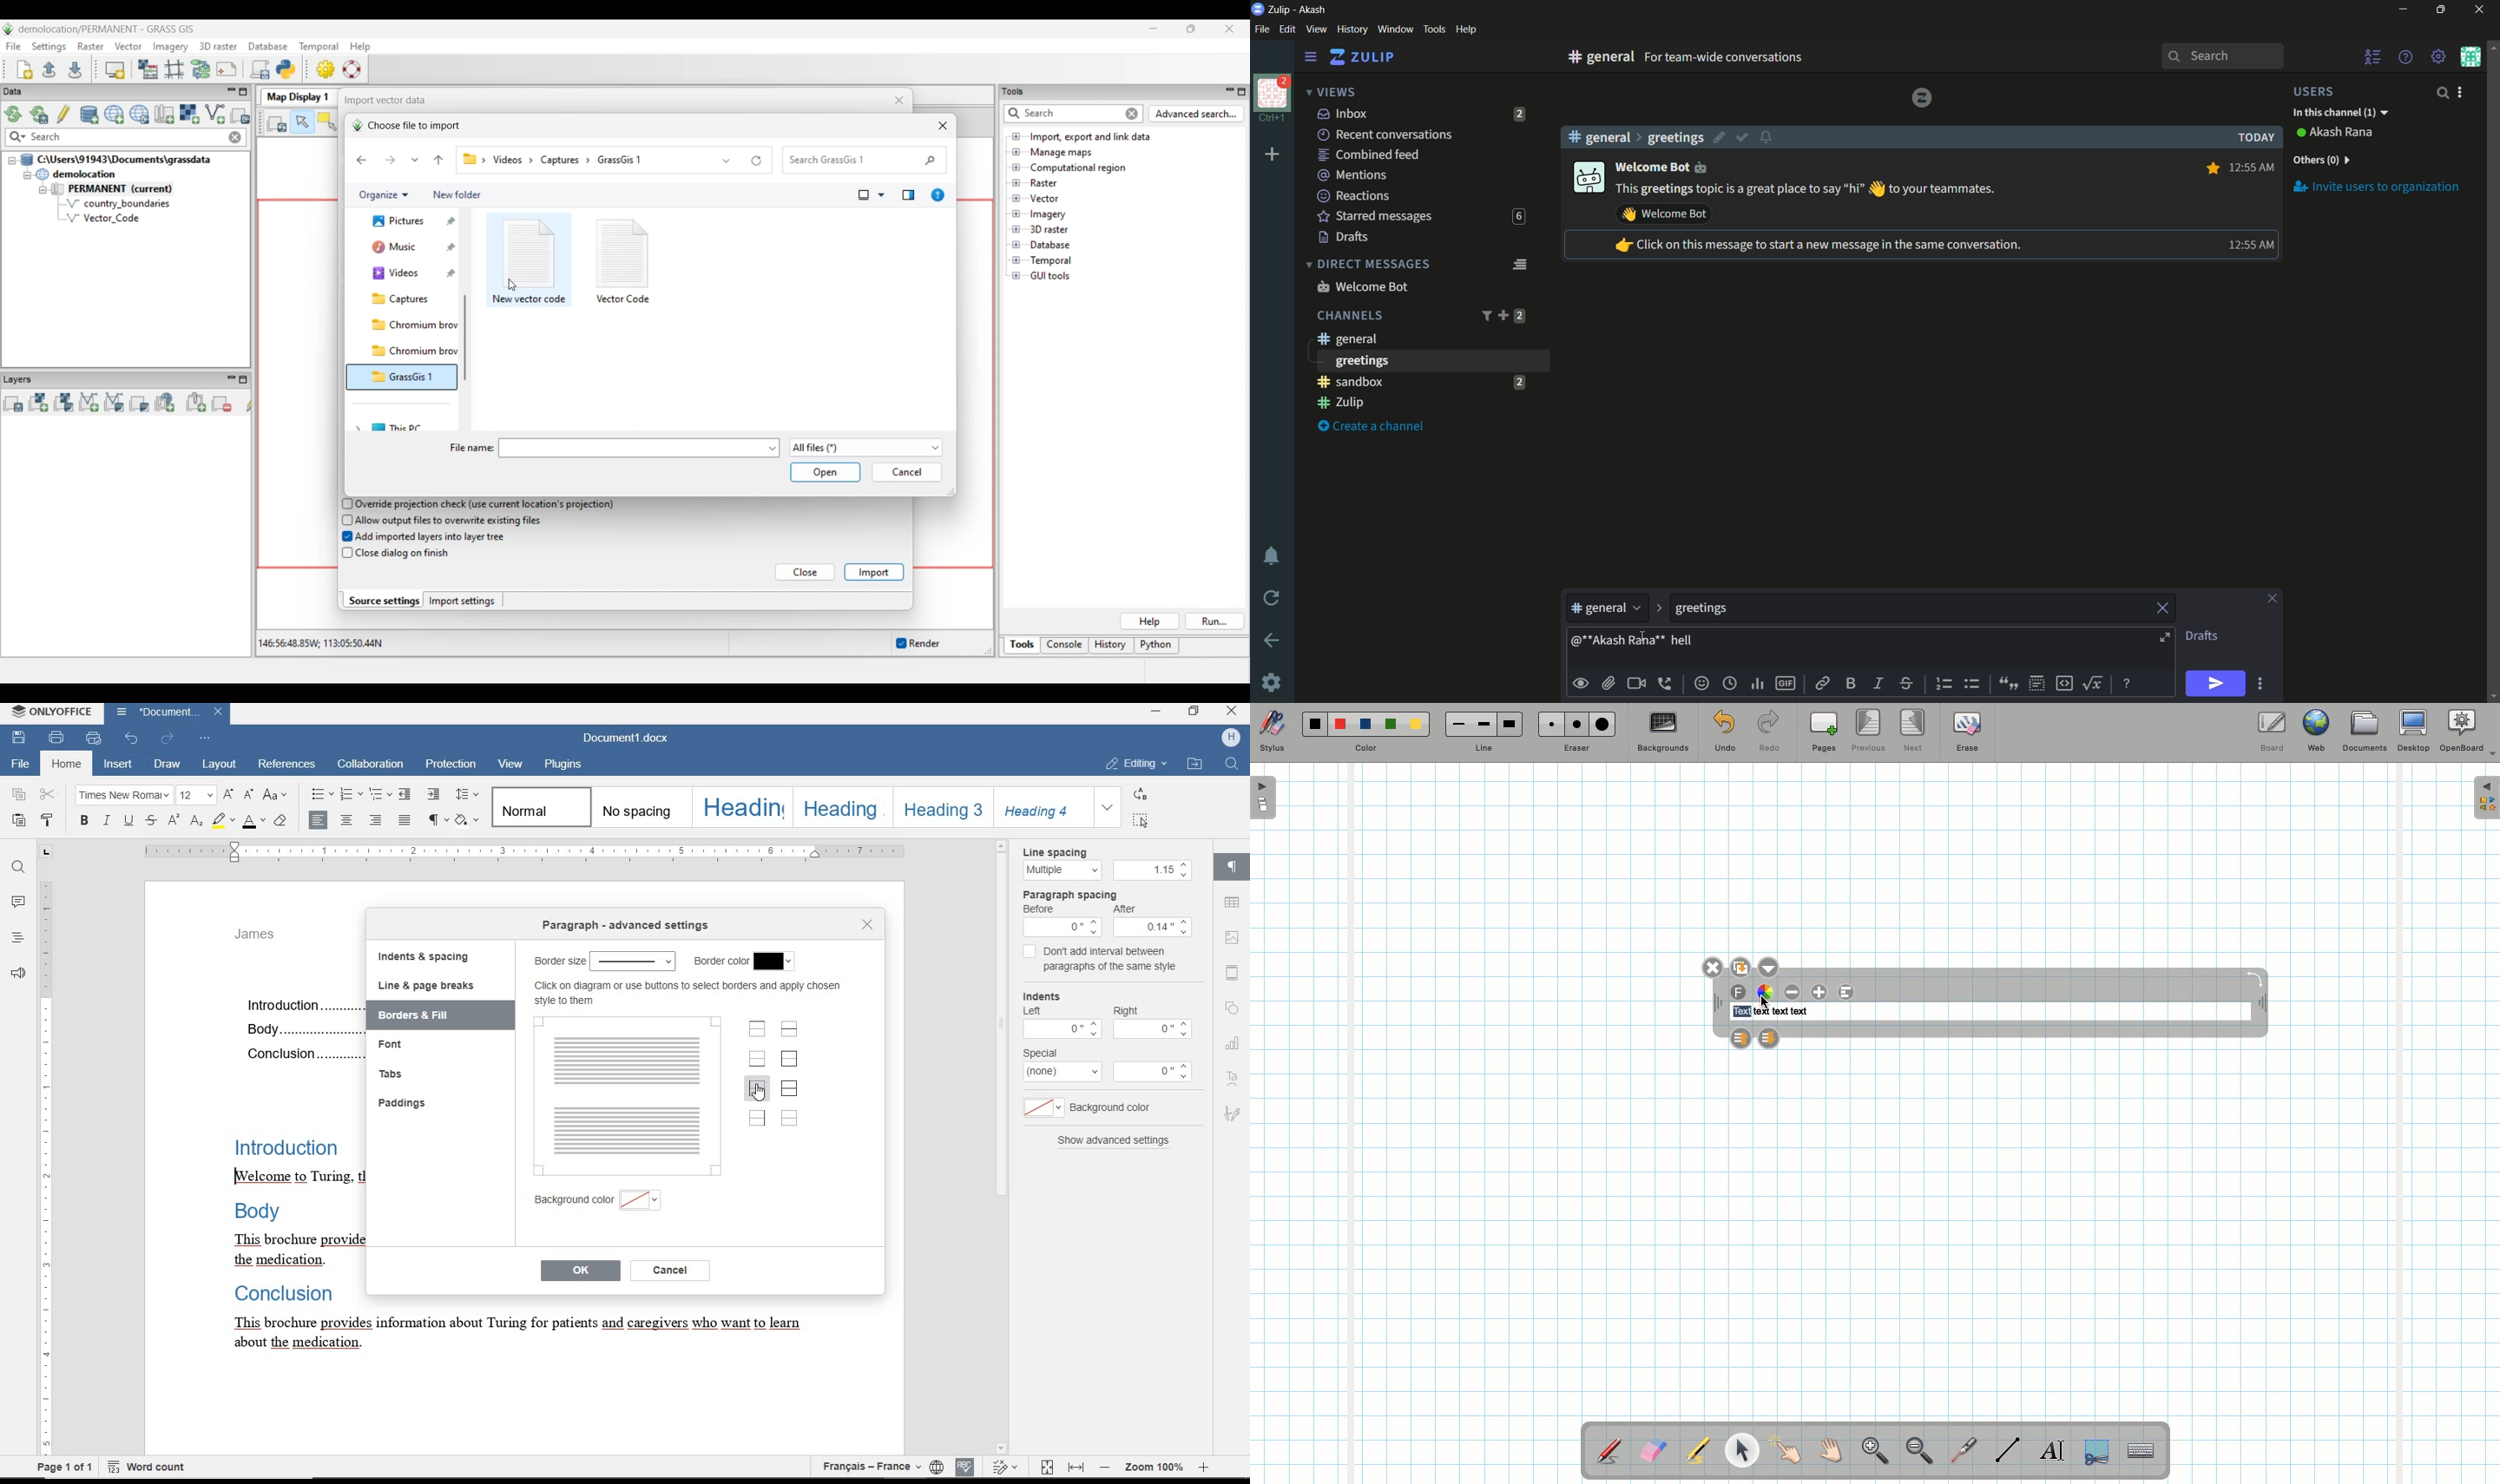 The width and height of the screenshot is (2520, 1484). I want to click on Type in file name, so click(633, 448).